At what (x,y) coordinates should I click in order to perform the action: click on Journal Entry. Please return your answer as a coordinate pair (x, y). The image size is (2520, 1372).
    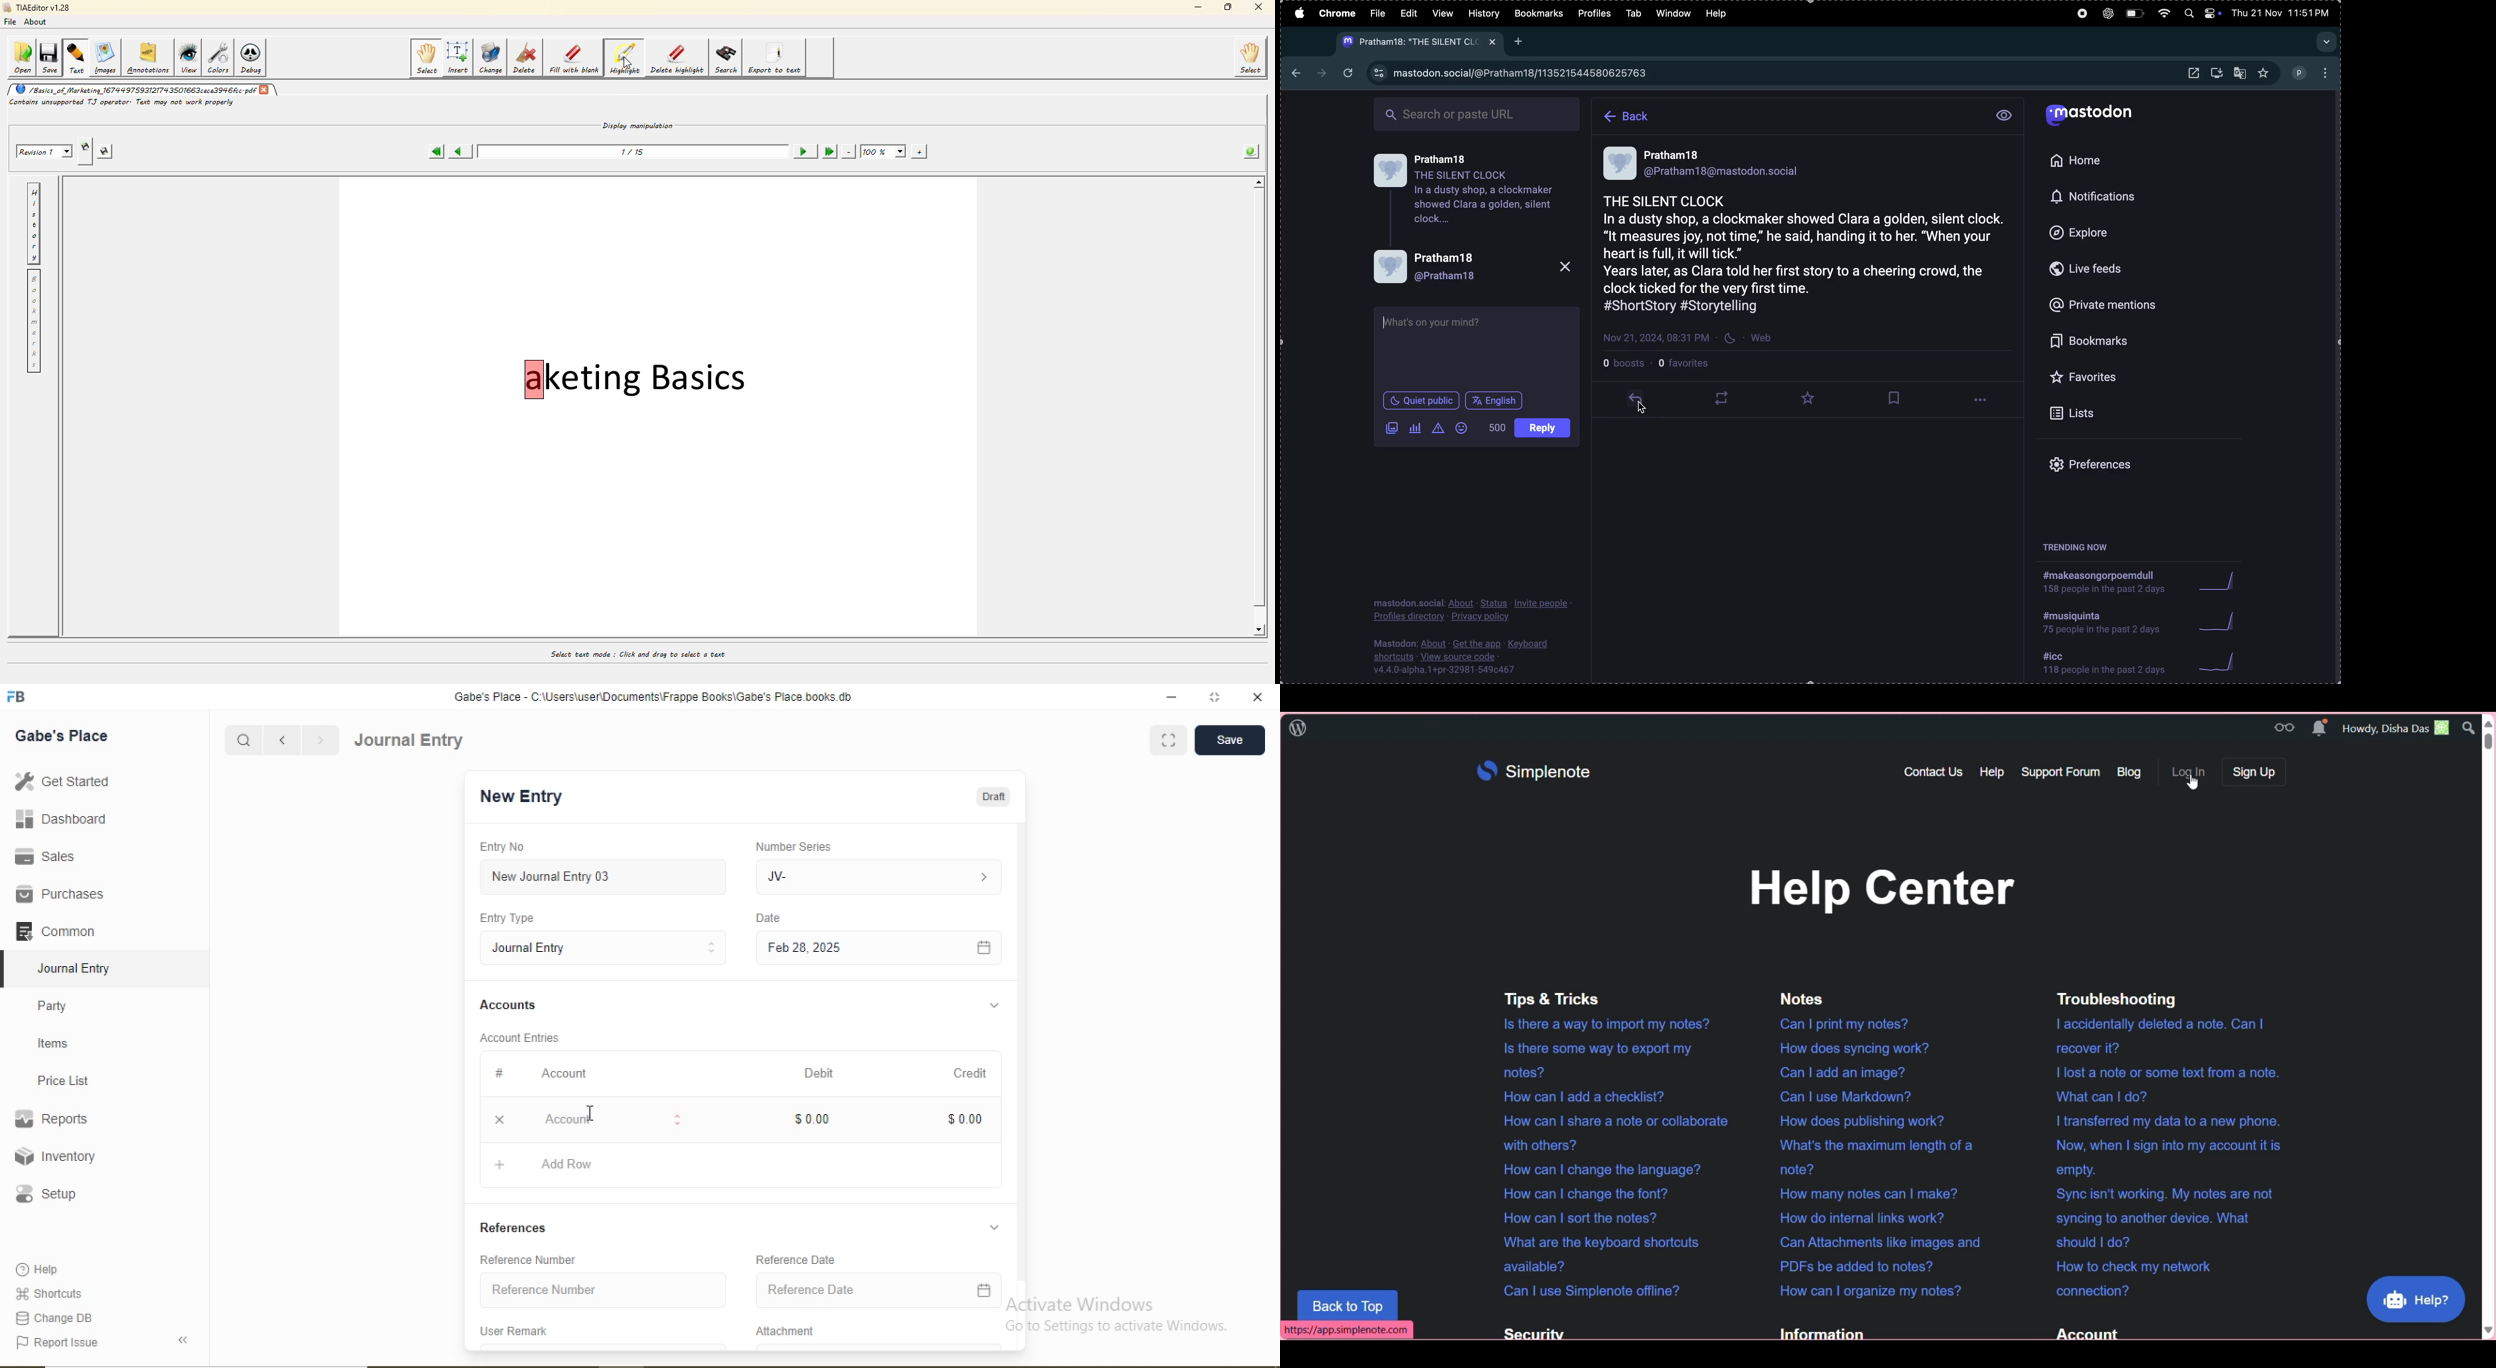
    Looking at the image, I should click on (76, 969).